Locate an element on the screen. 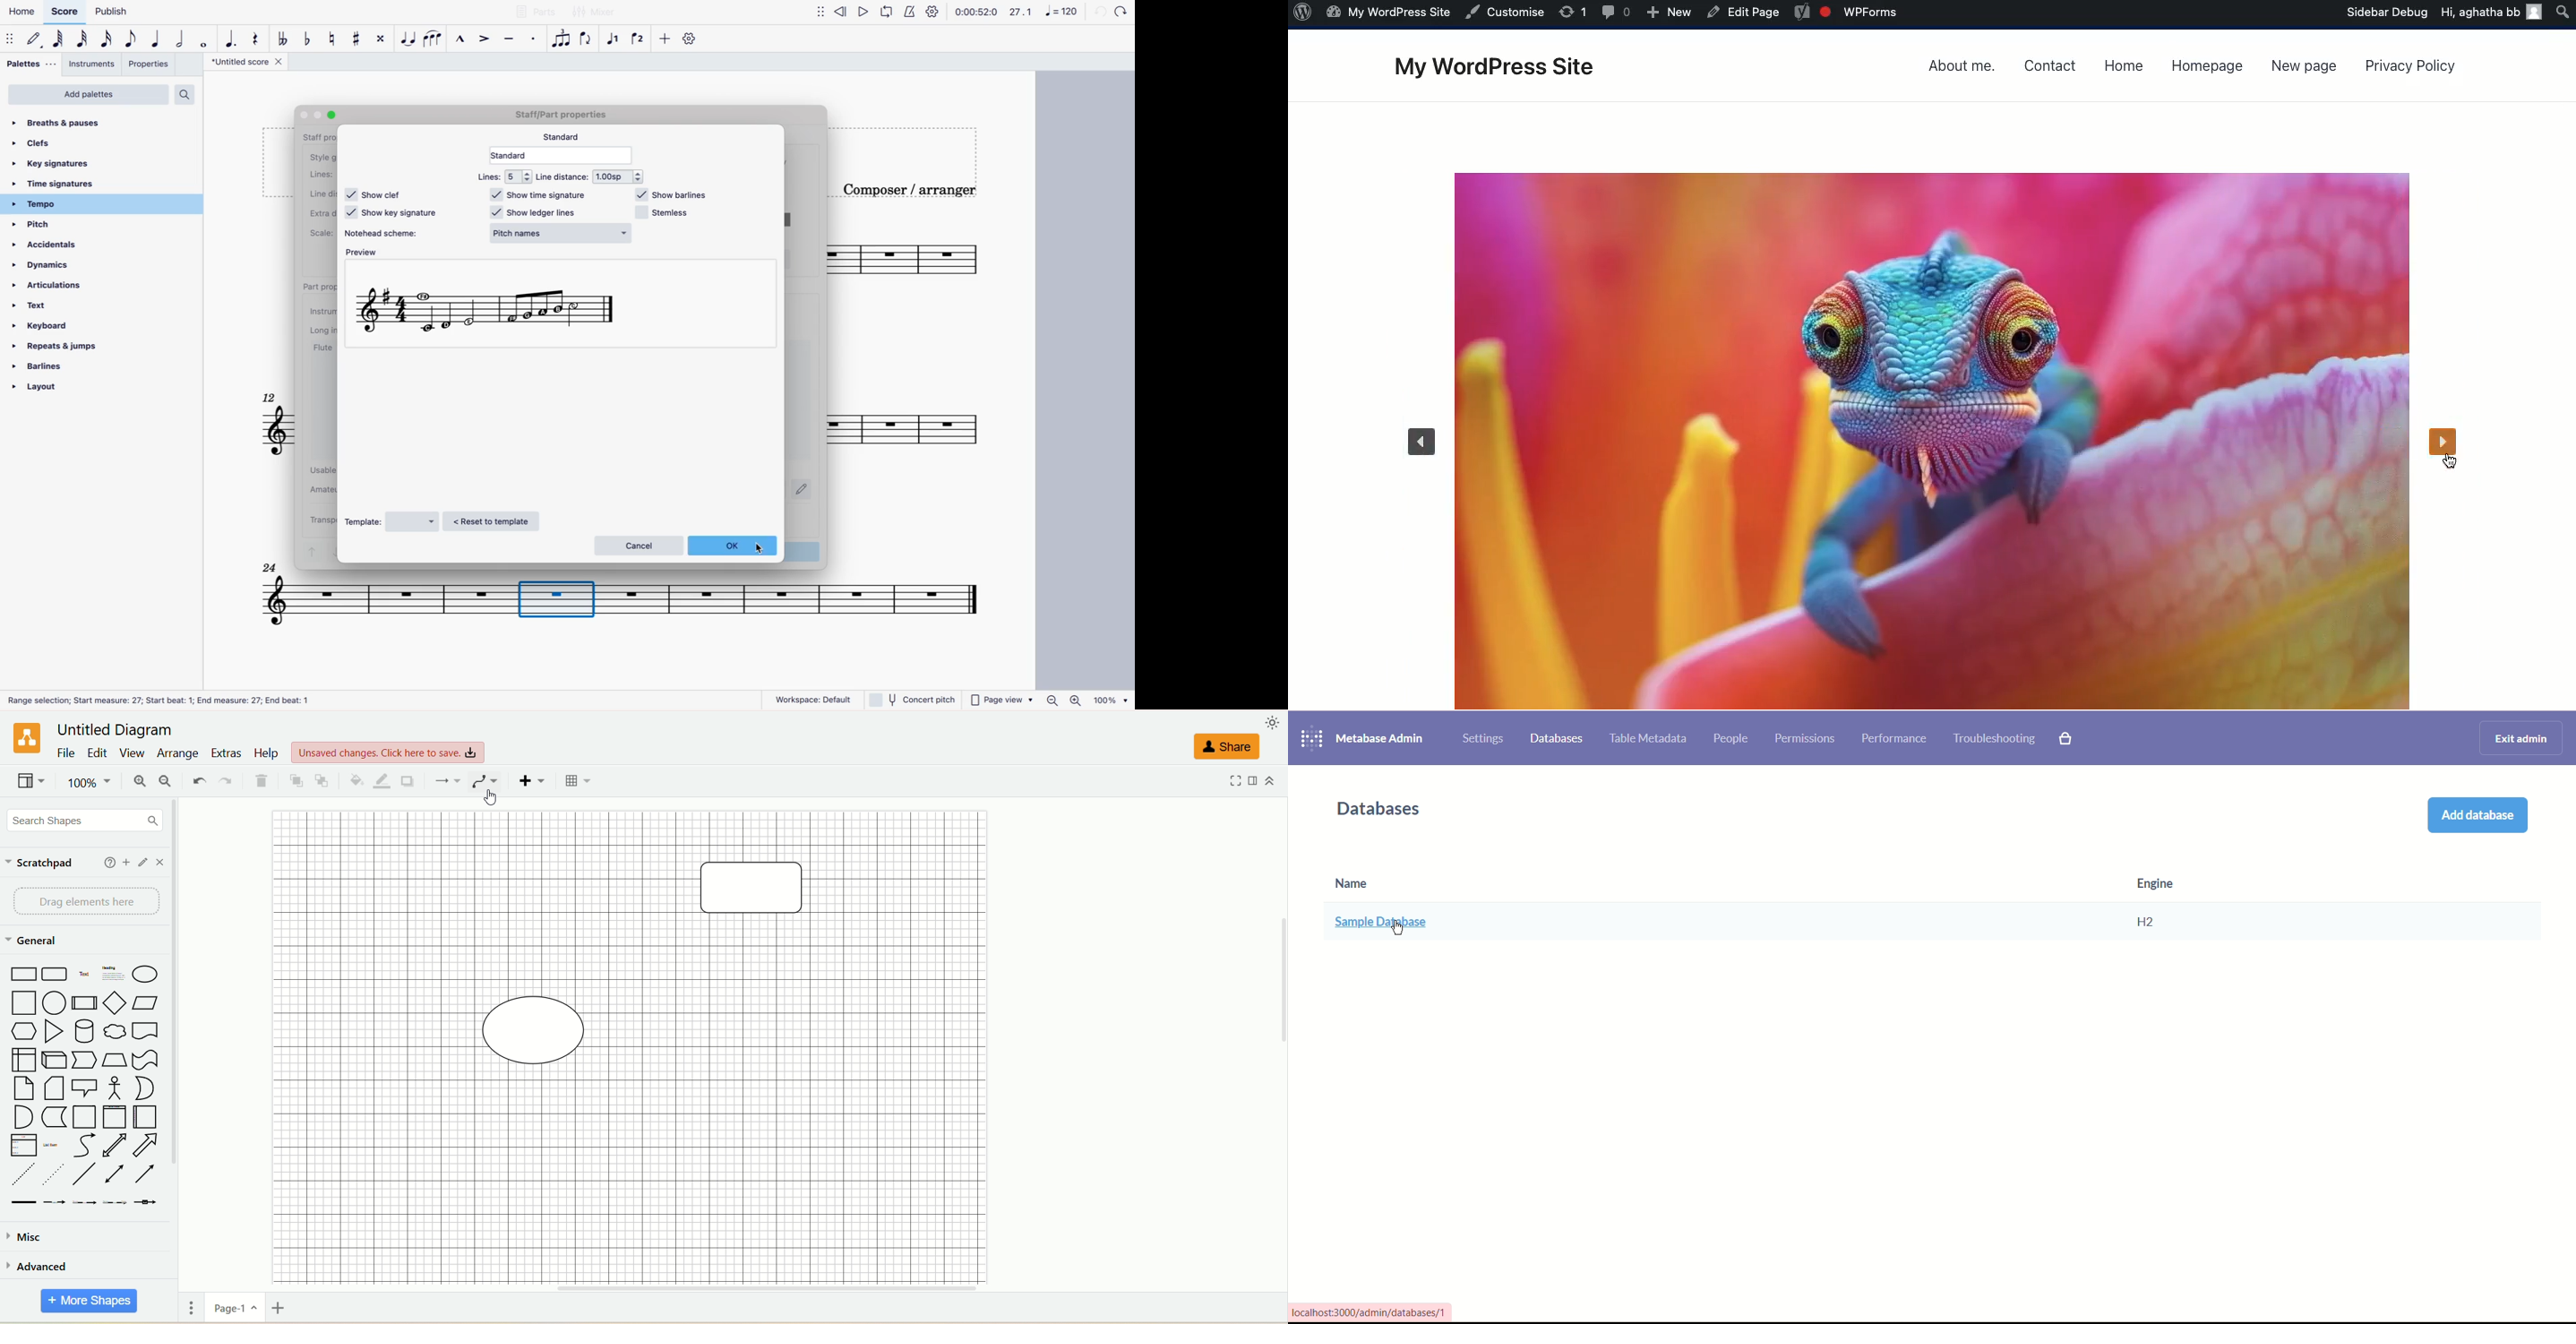  loop playback is located at coordinates (888, 11).